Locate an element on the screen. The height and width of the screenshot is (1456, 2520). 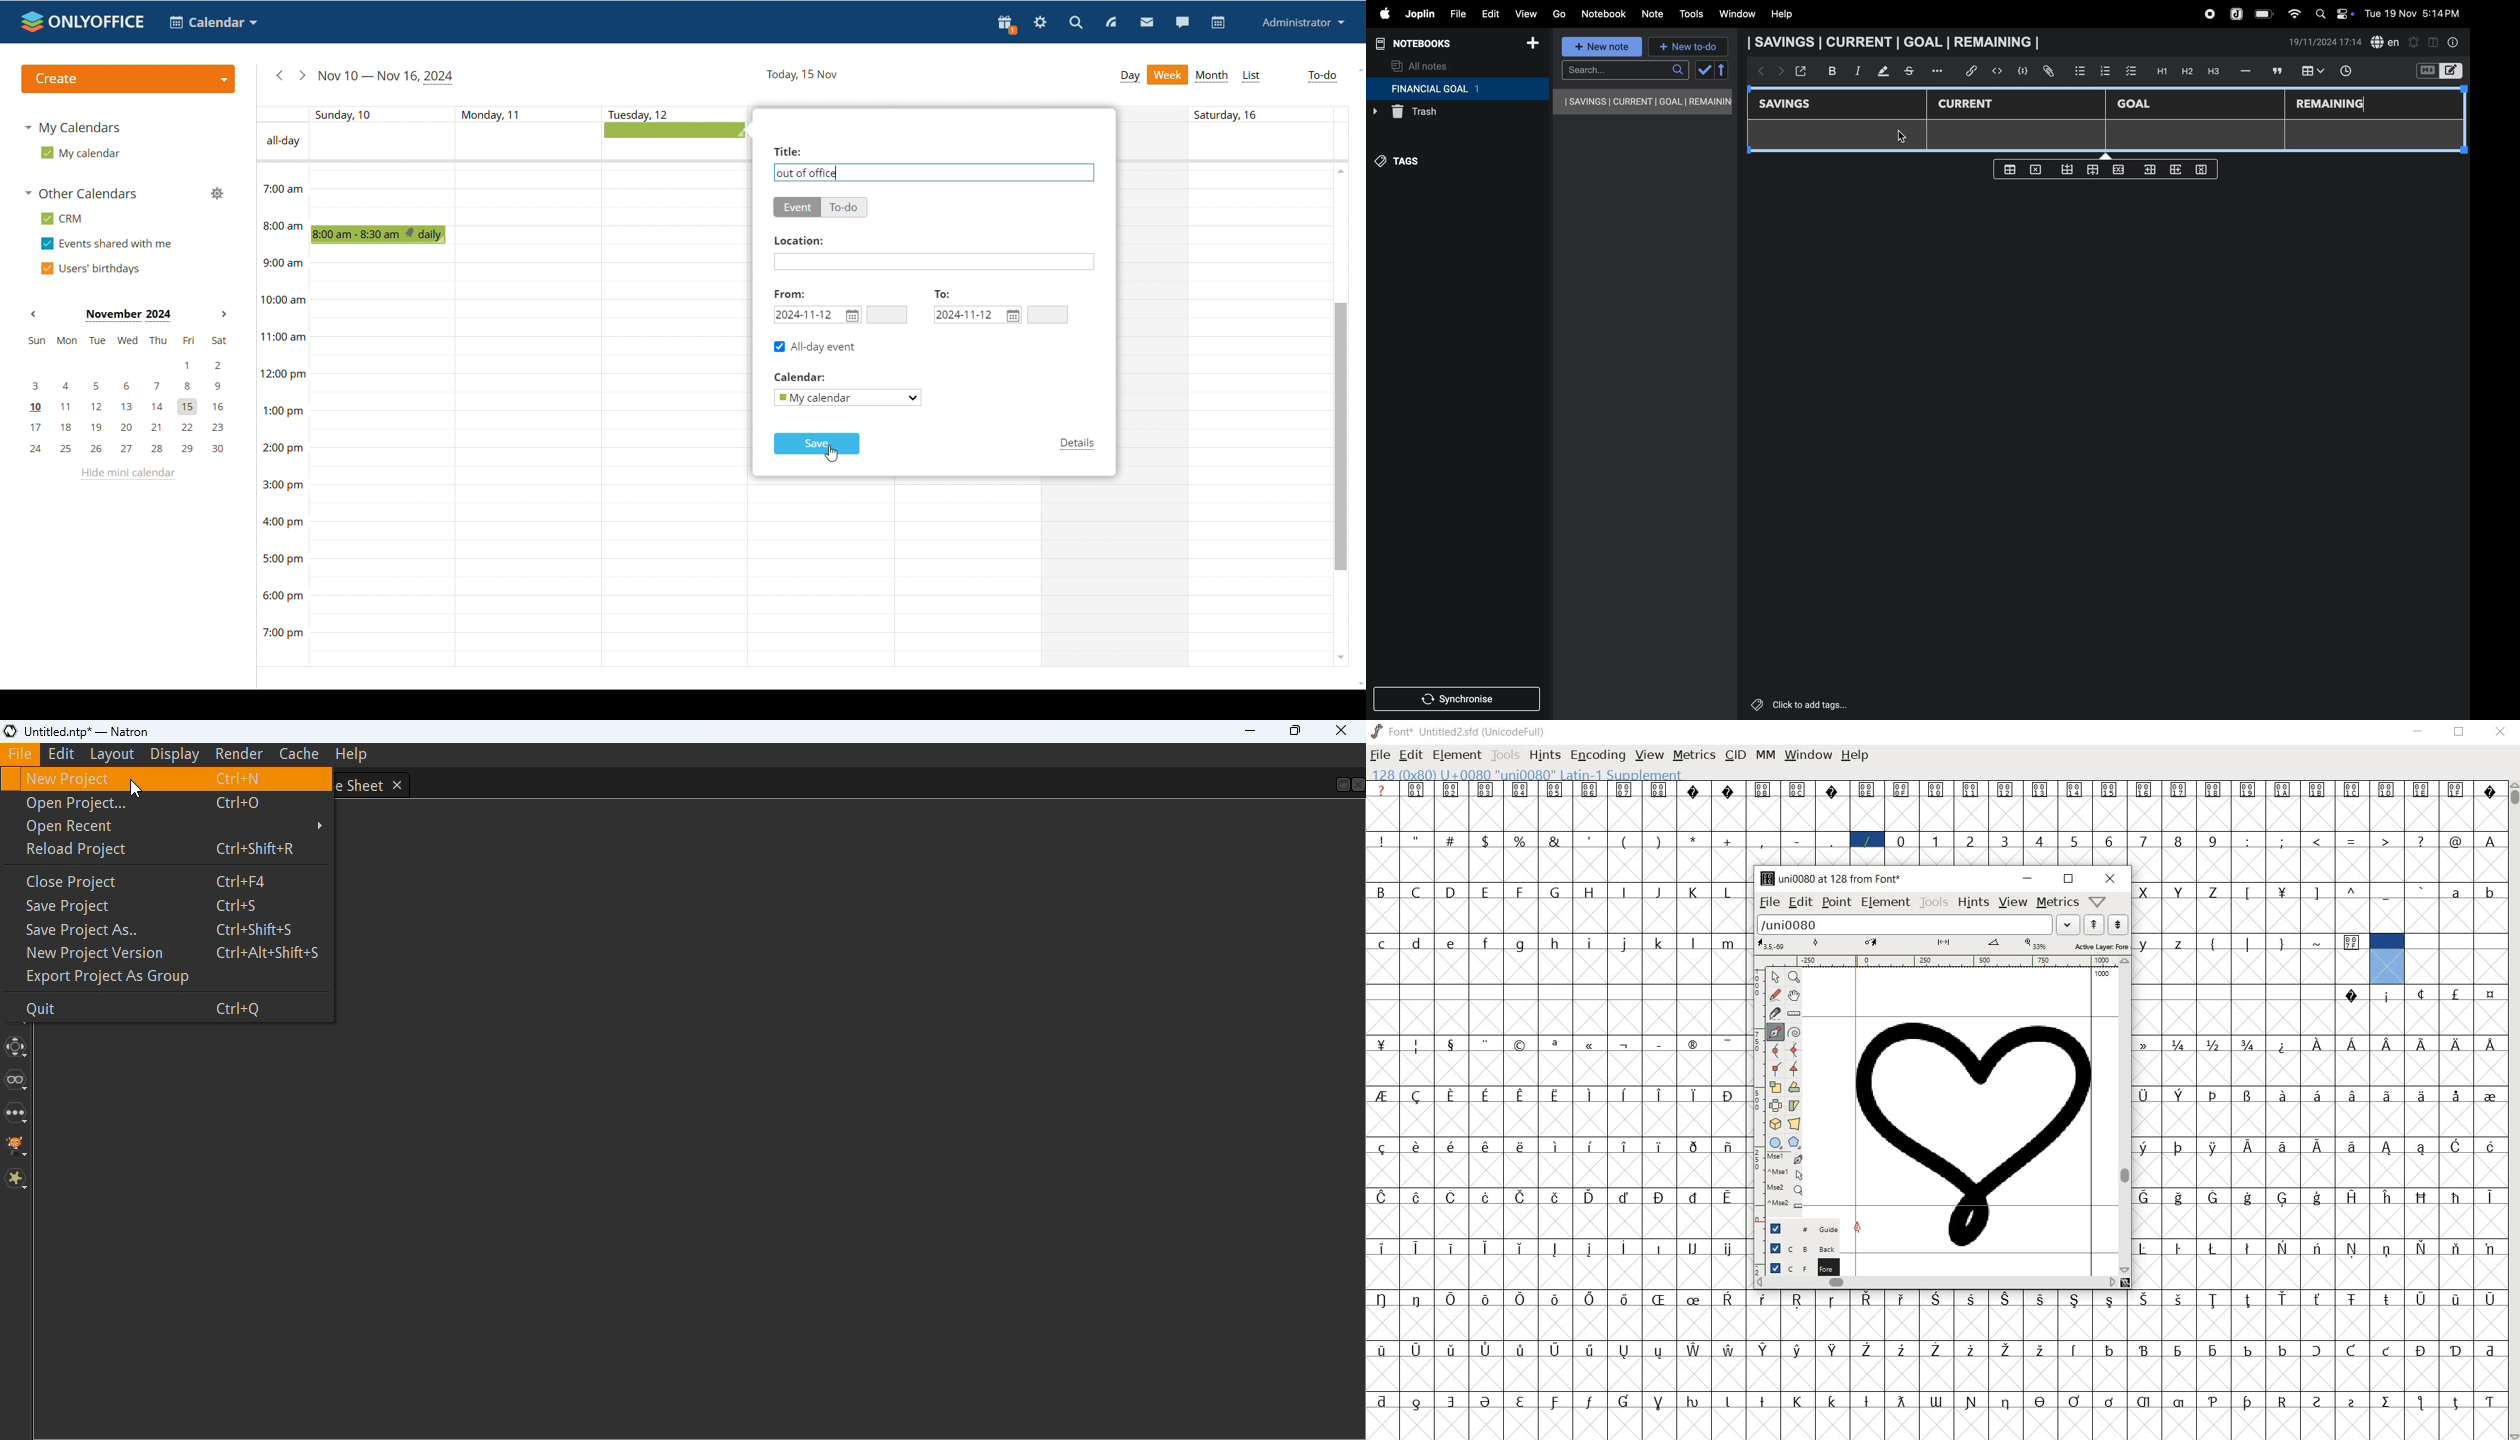
SCROLLBAR is located at coordinates (2513, 1111).